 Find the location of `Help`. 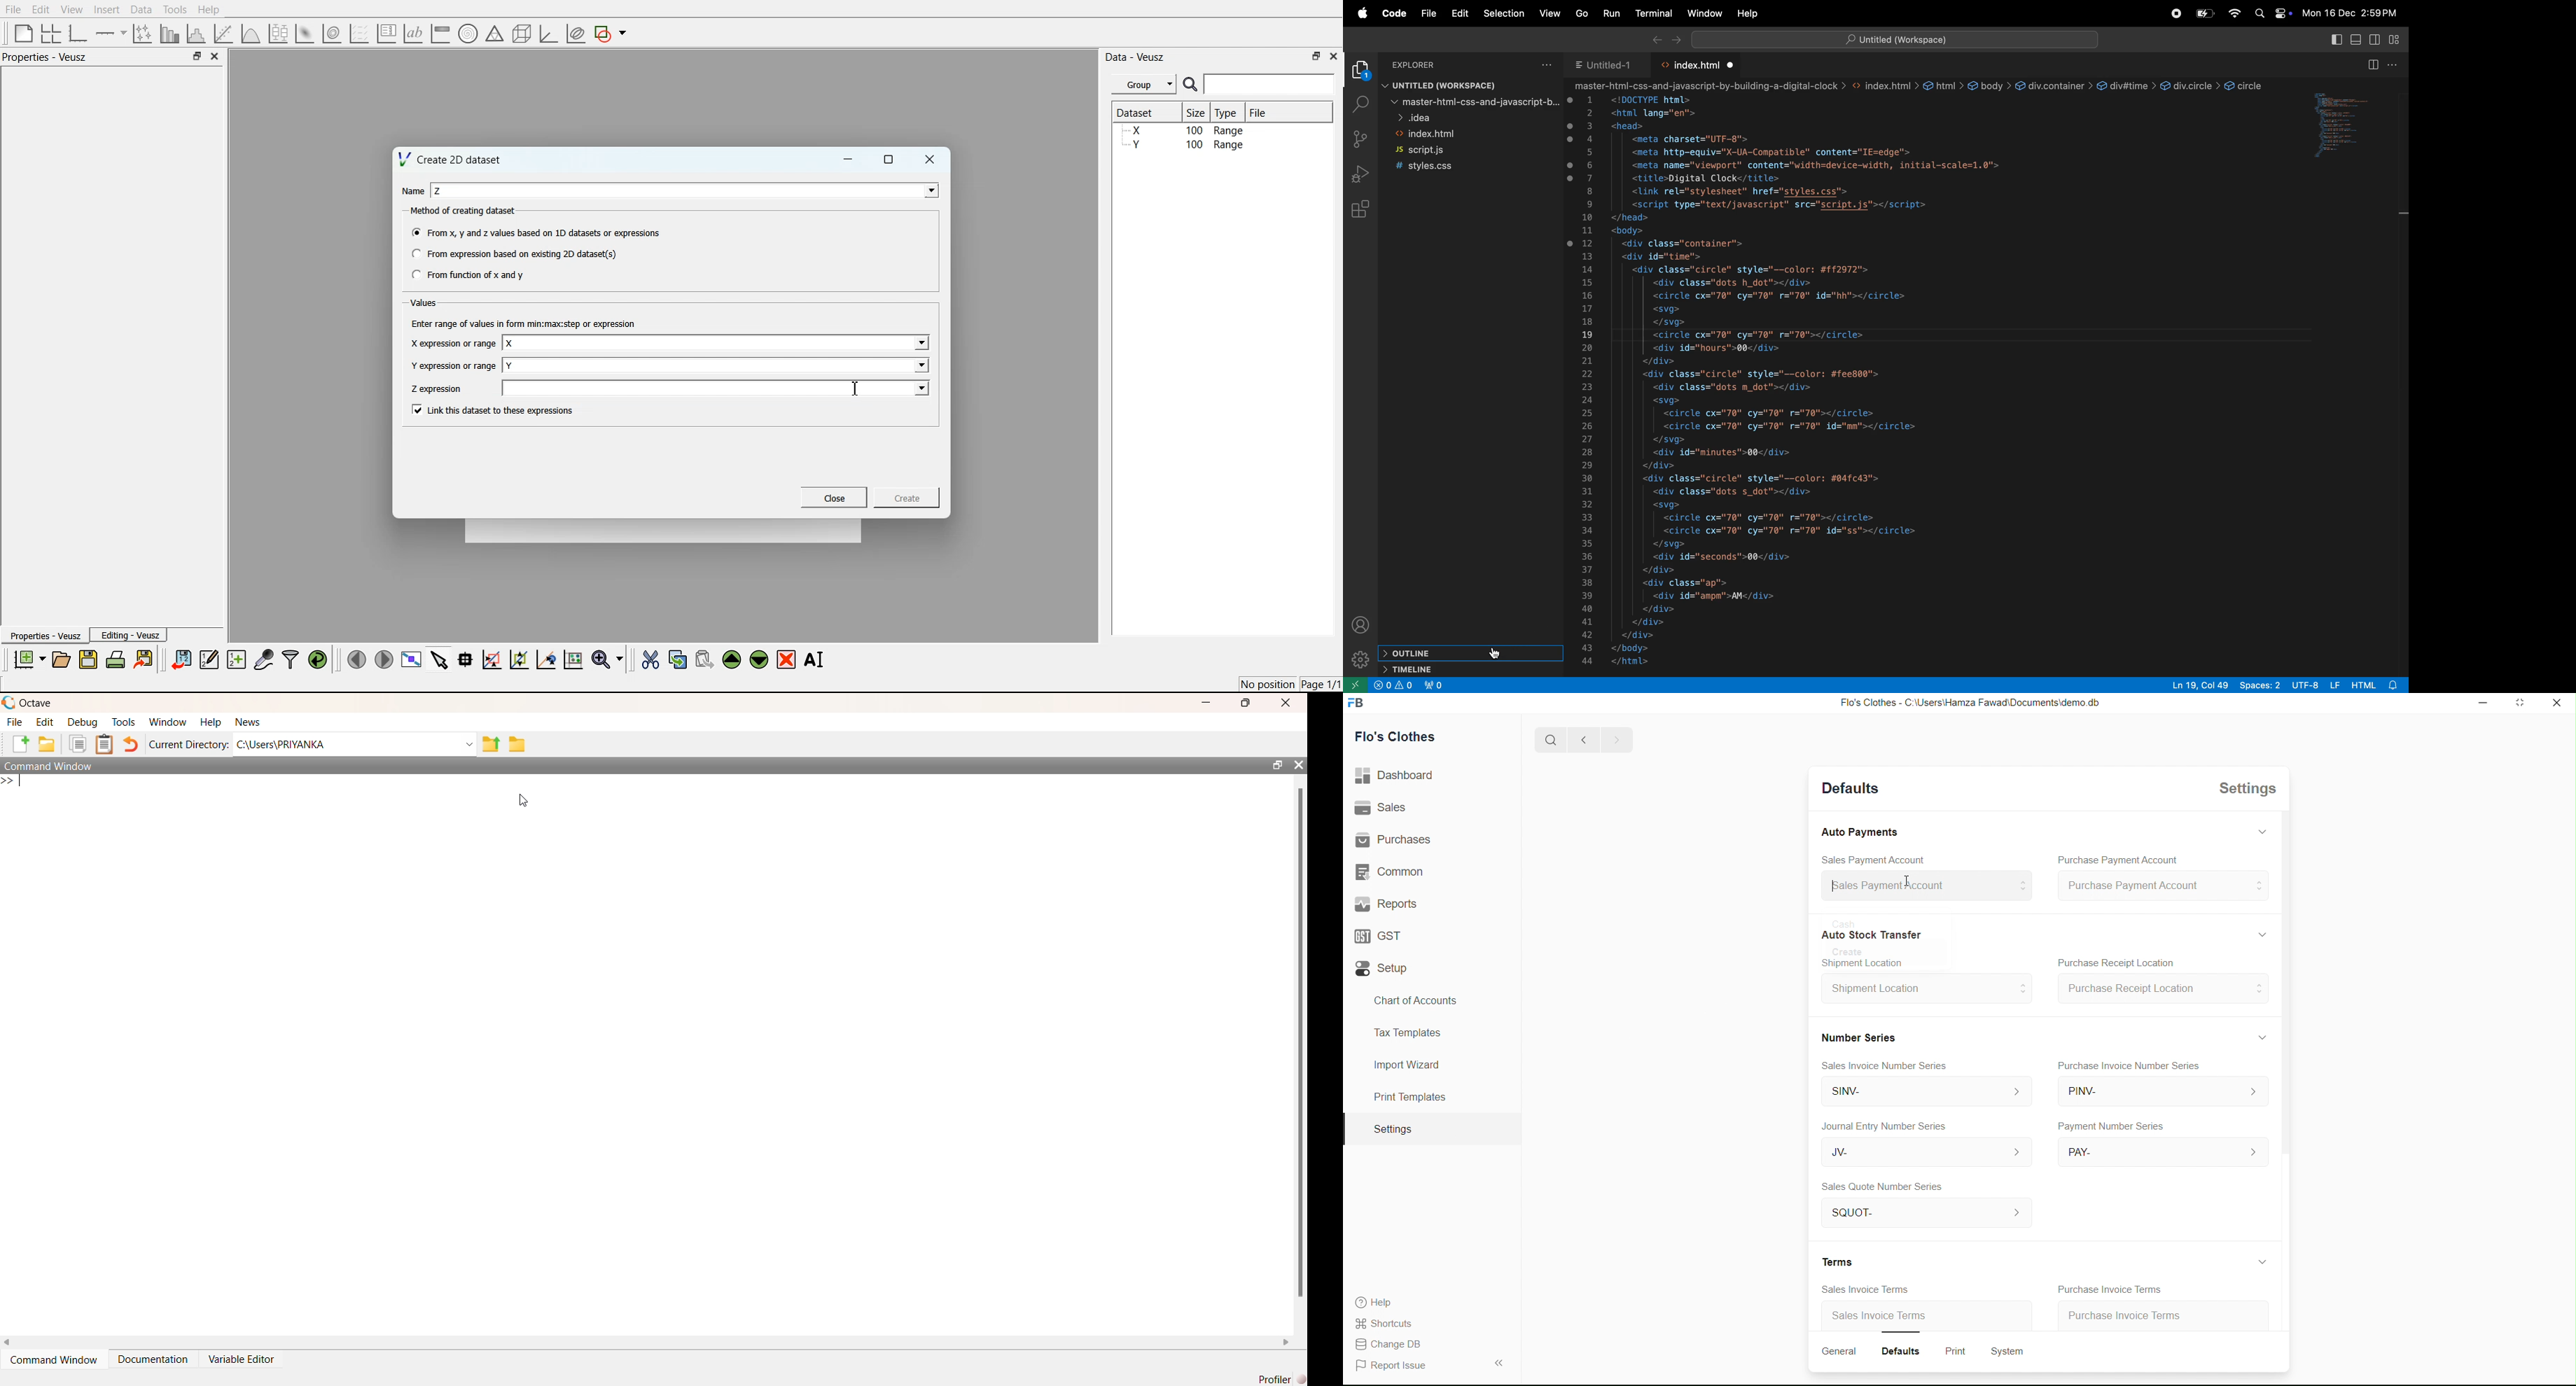

Help is located at coordinates (1379, 1302).